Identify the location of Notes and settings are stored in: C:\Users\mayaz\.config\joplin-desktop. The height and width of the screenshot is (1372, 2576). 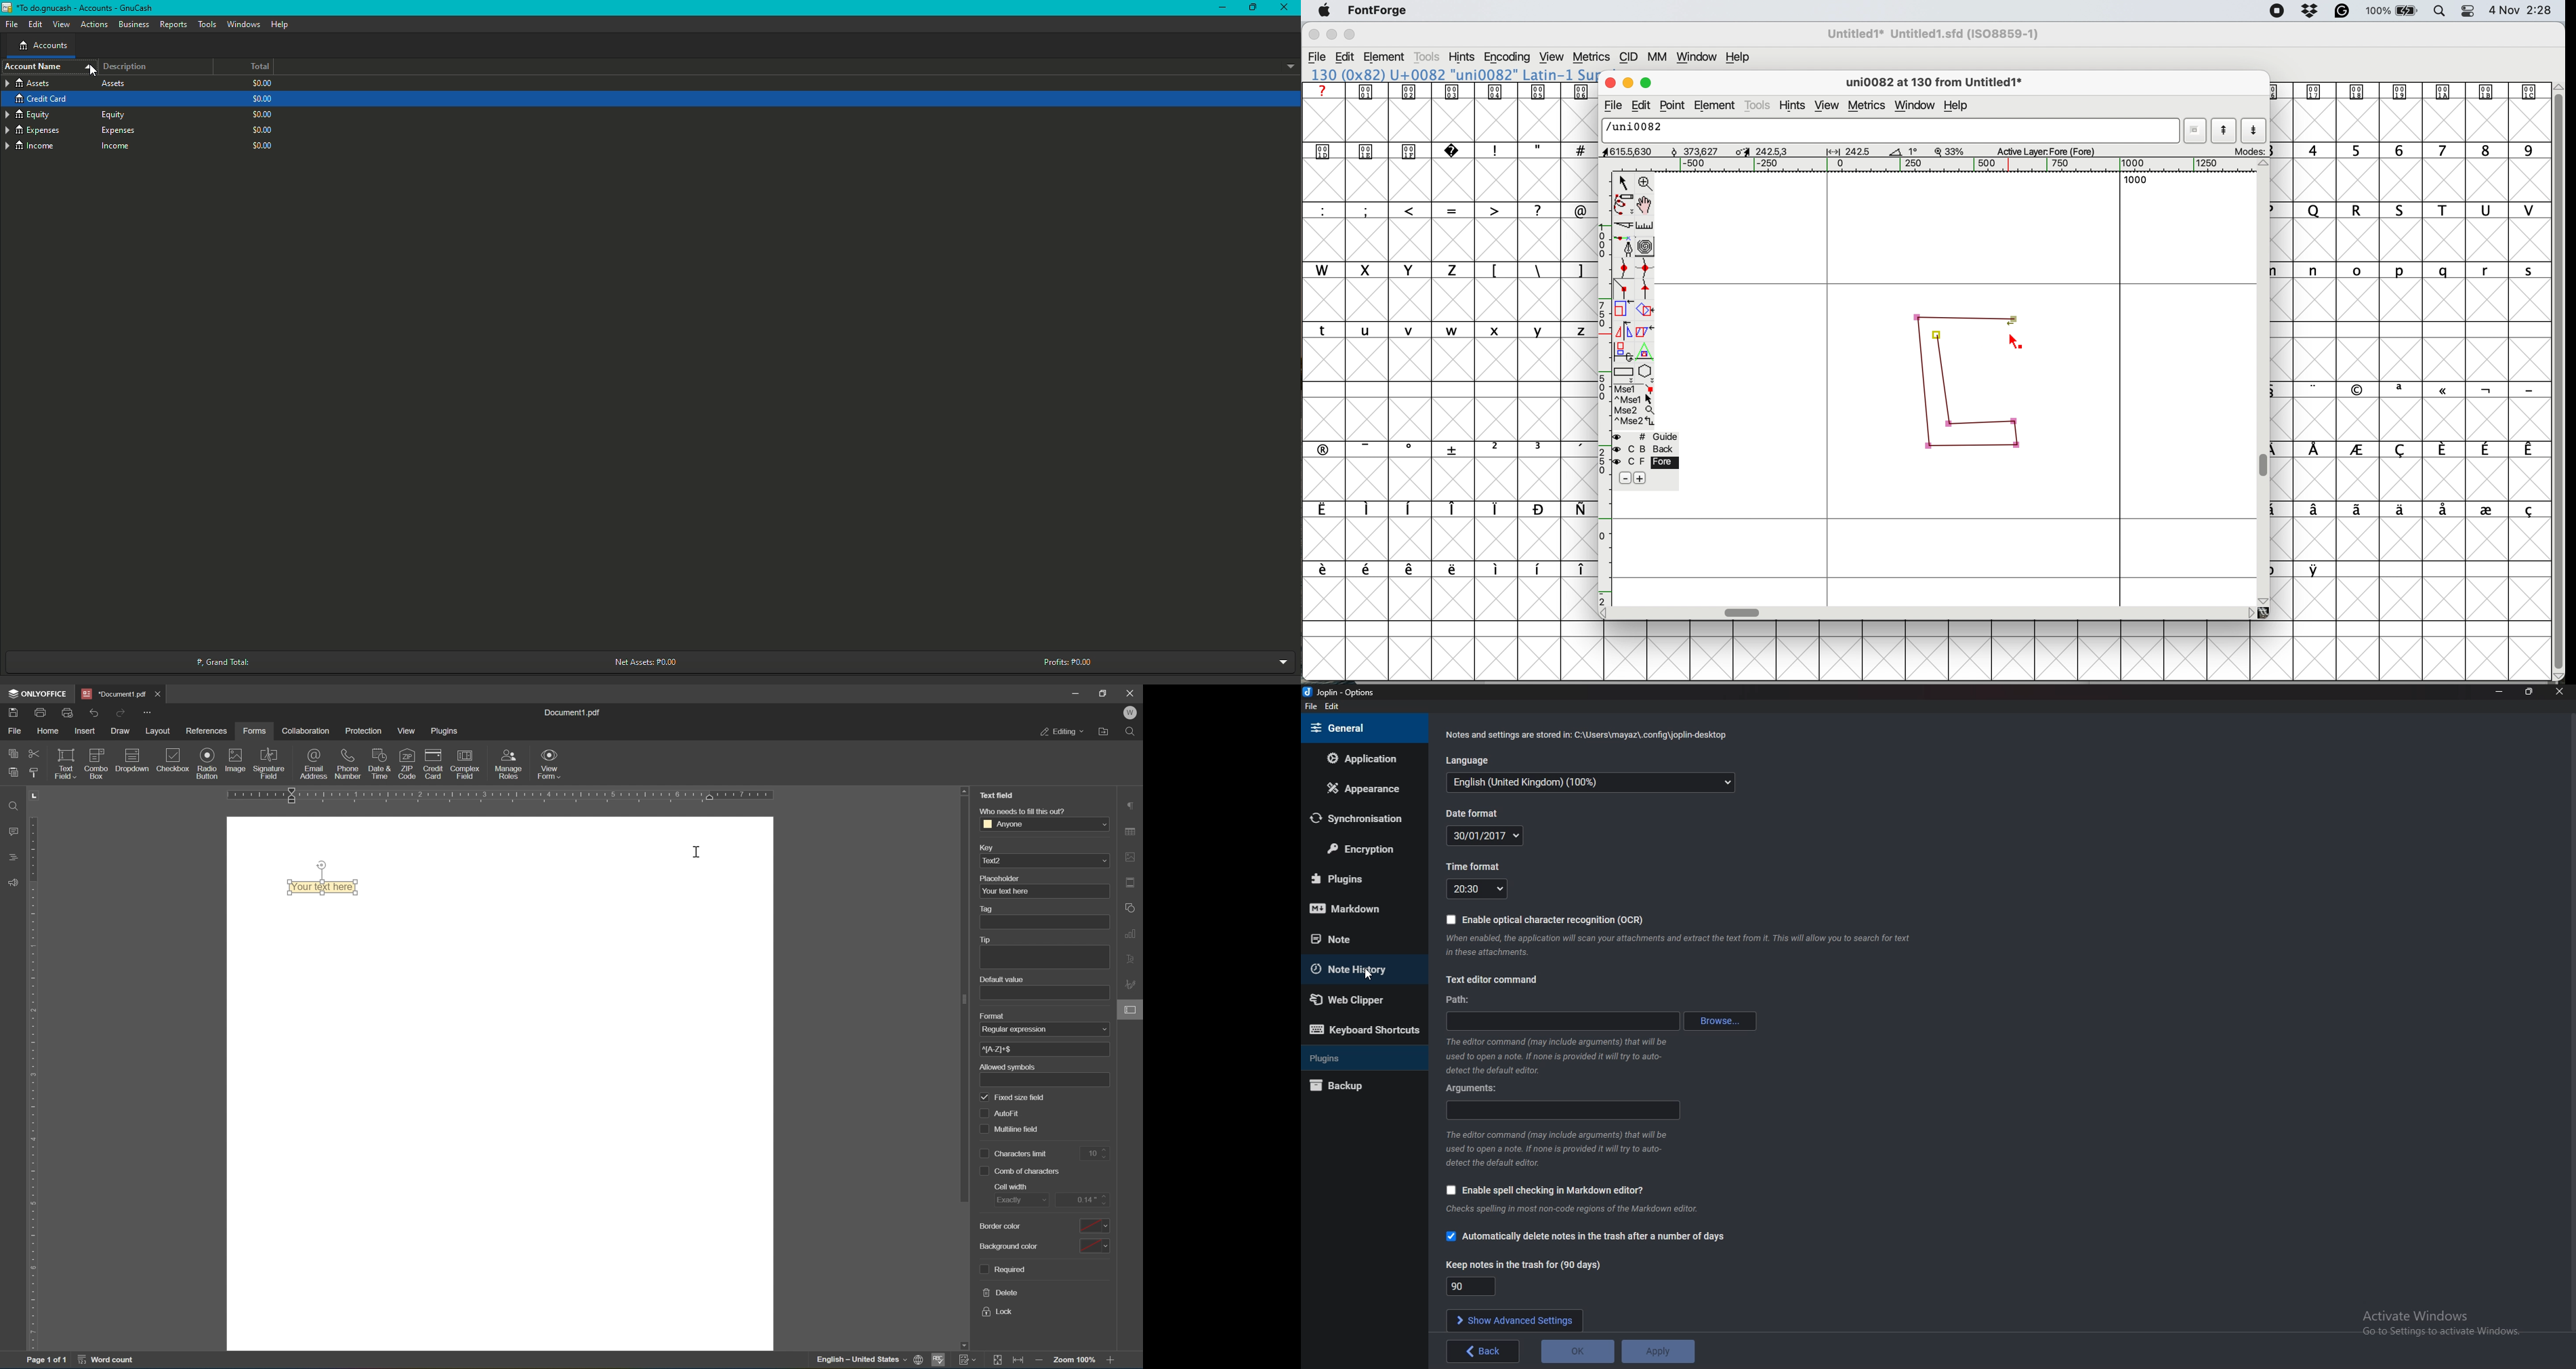
(1586, 734).